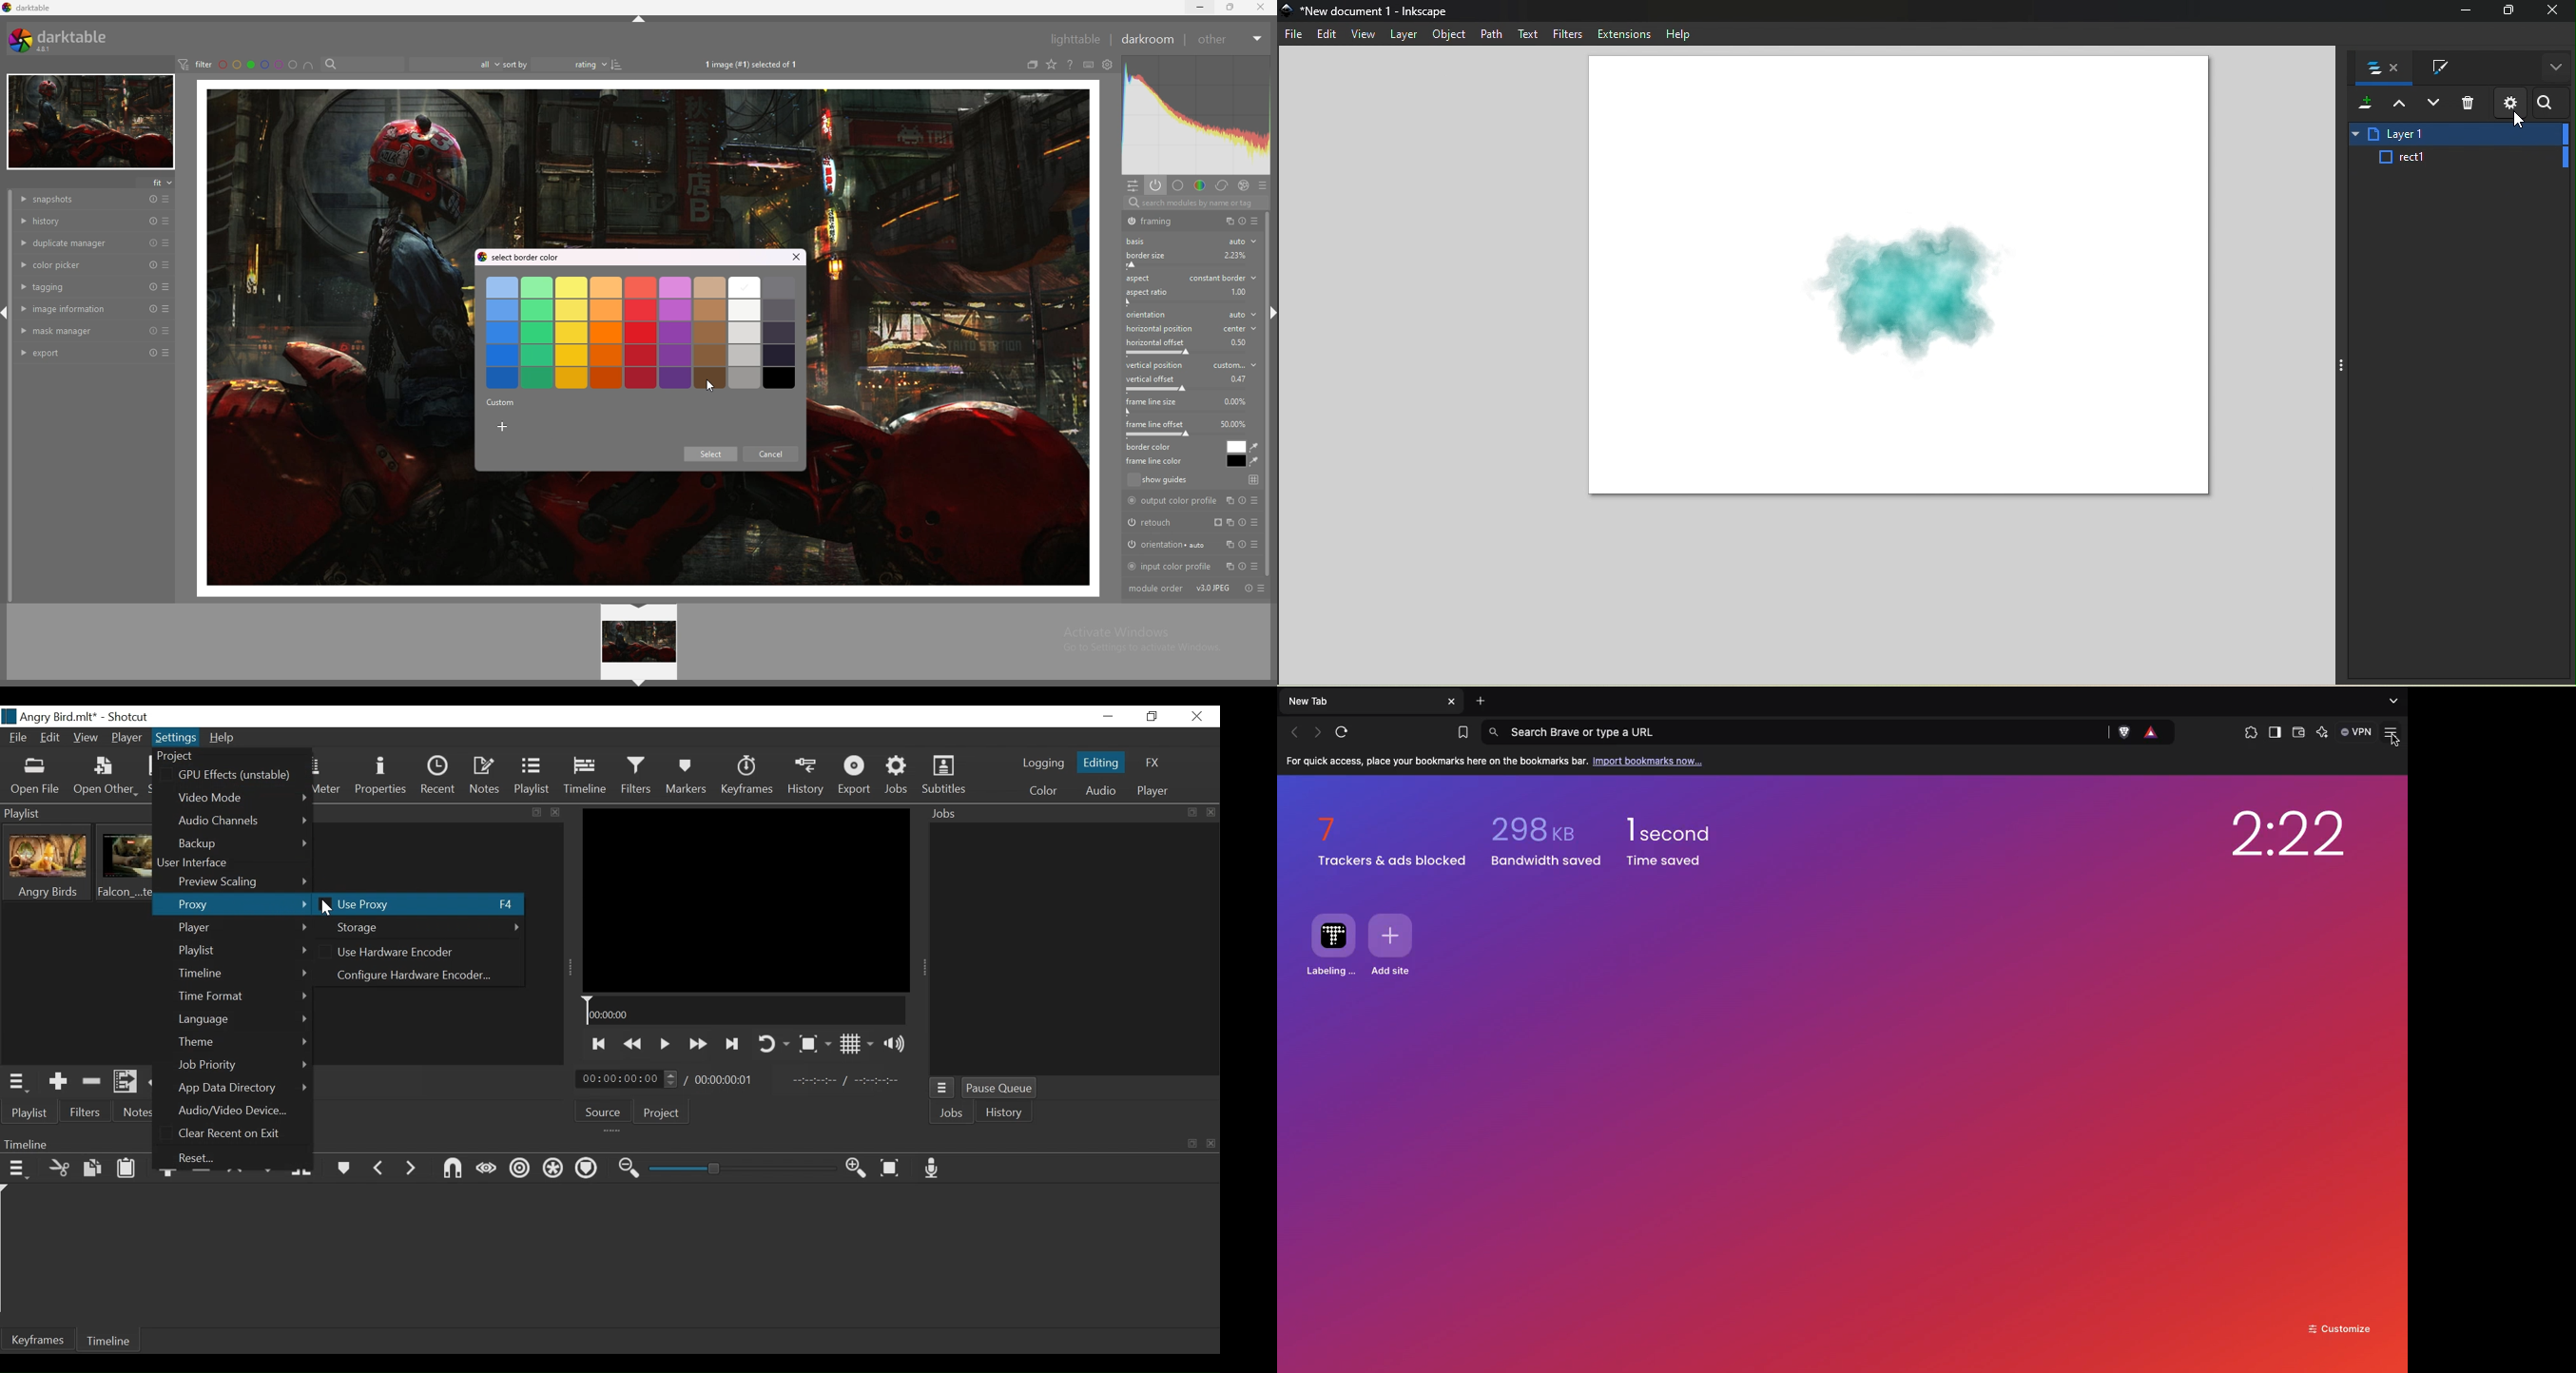 This screenshot has height=1400, width=2576. I want to click on presets, so click(166, 330).